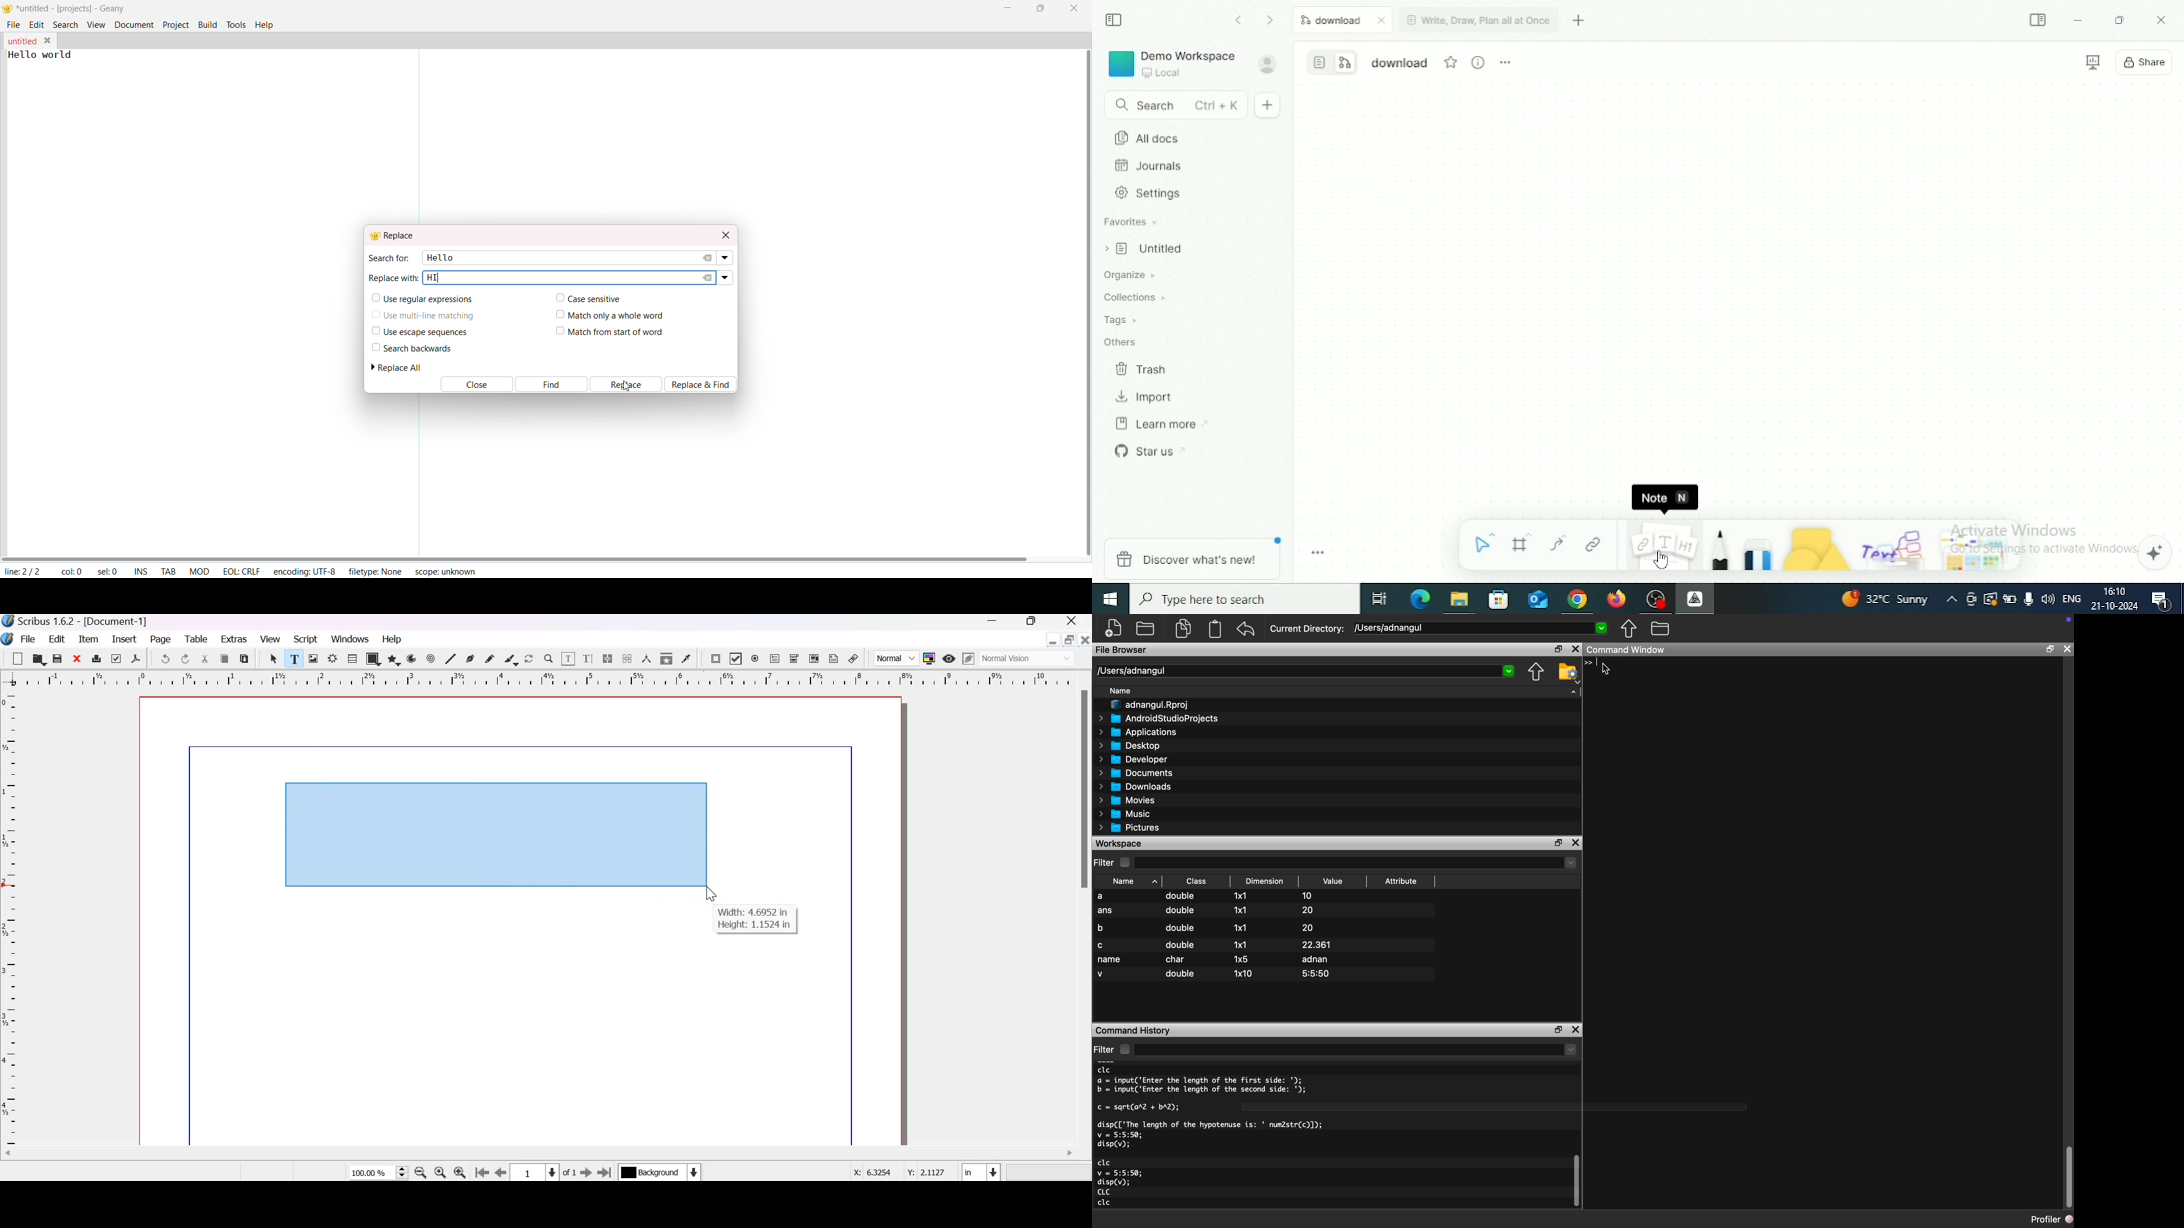 This screenshot has height=1232, width=2184. I want to click on Restore, so click(1557, 649).